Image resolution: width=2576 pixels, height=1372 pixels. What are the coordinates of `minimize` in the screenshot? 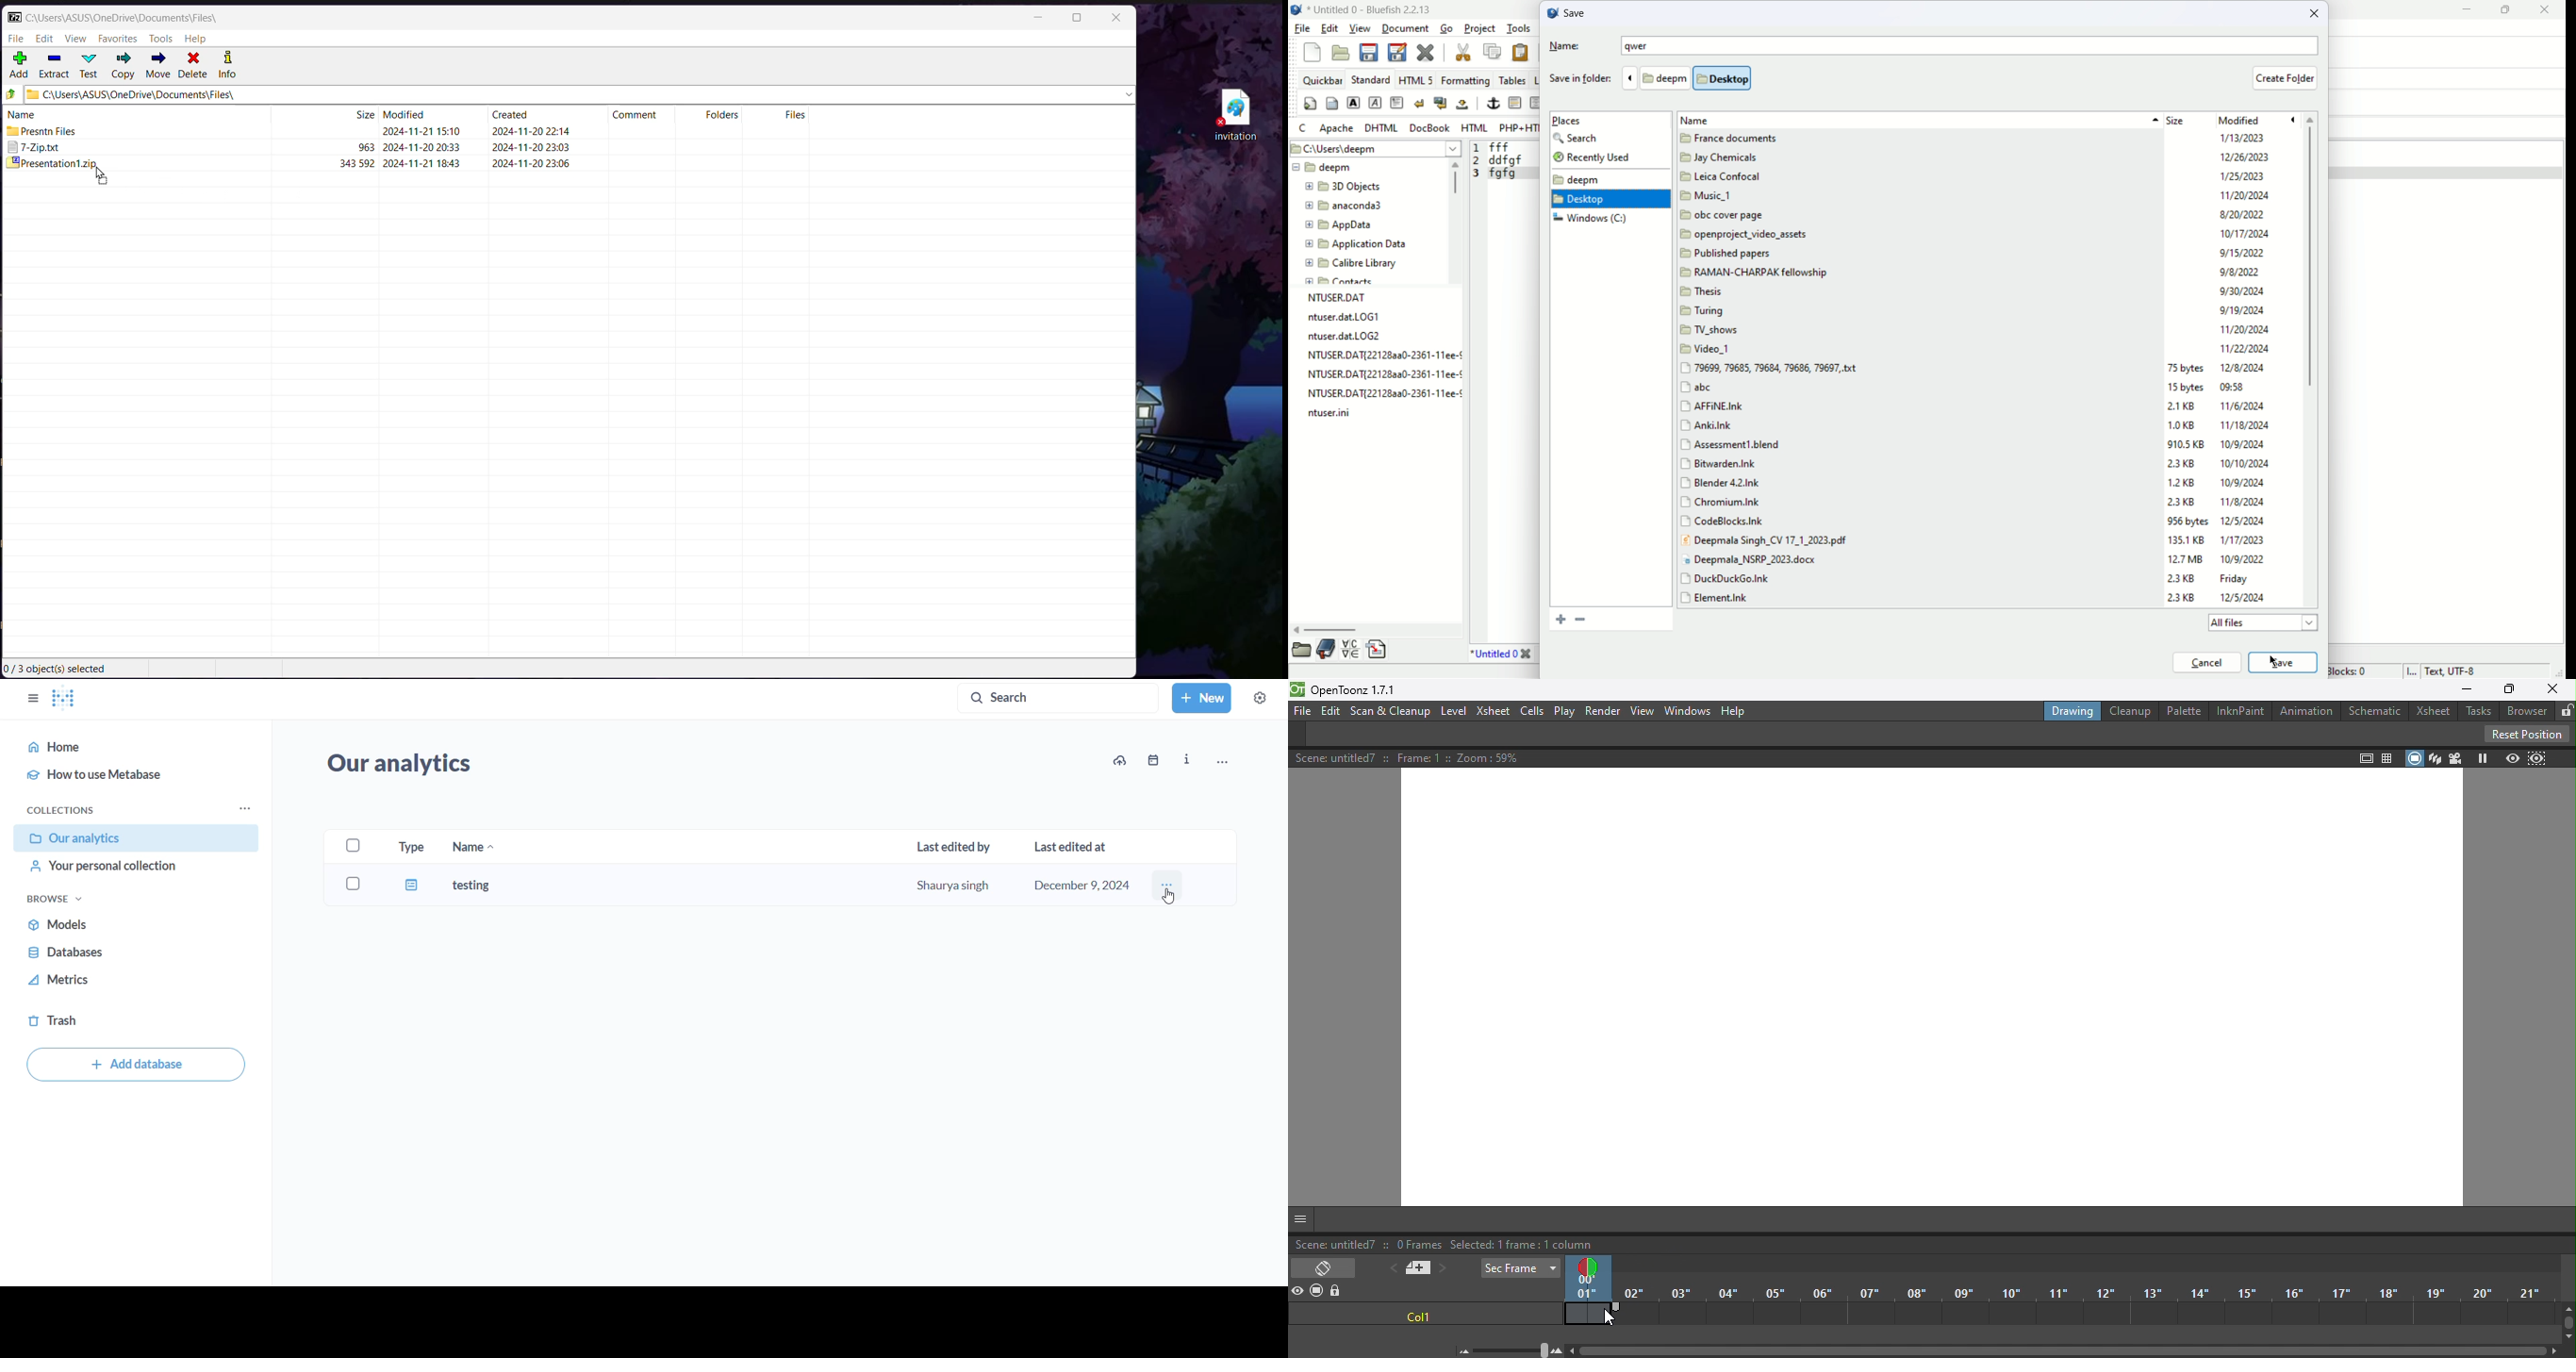 It's located at (2464, 10).